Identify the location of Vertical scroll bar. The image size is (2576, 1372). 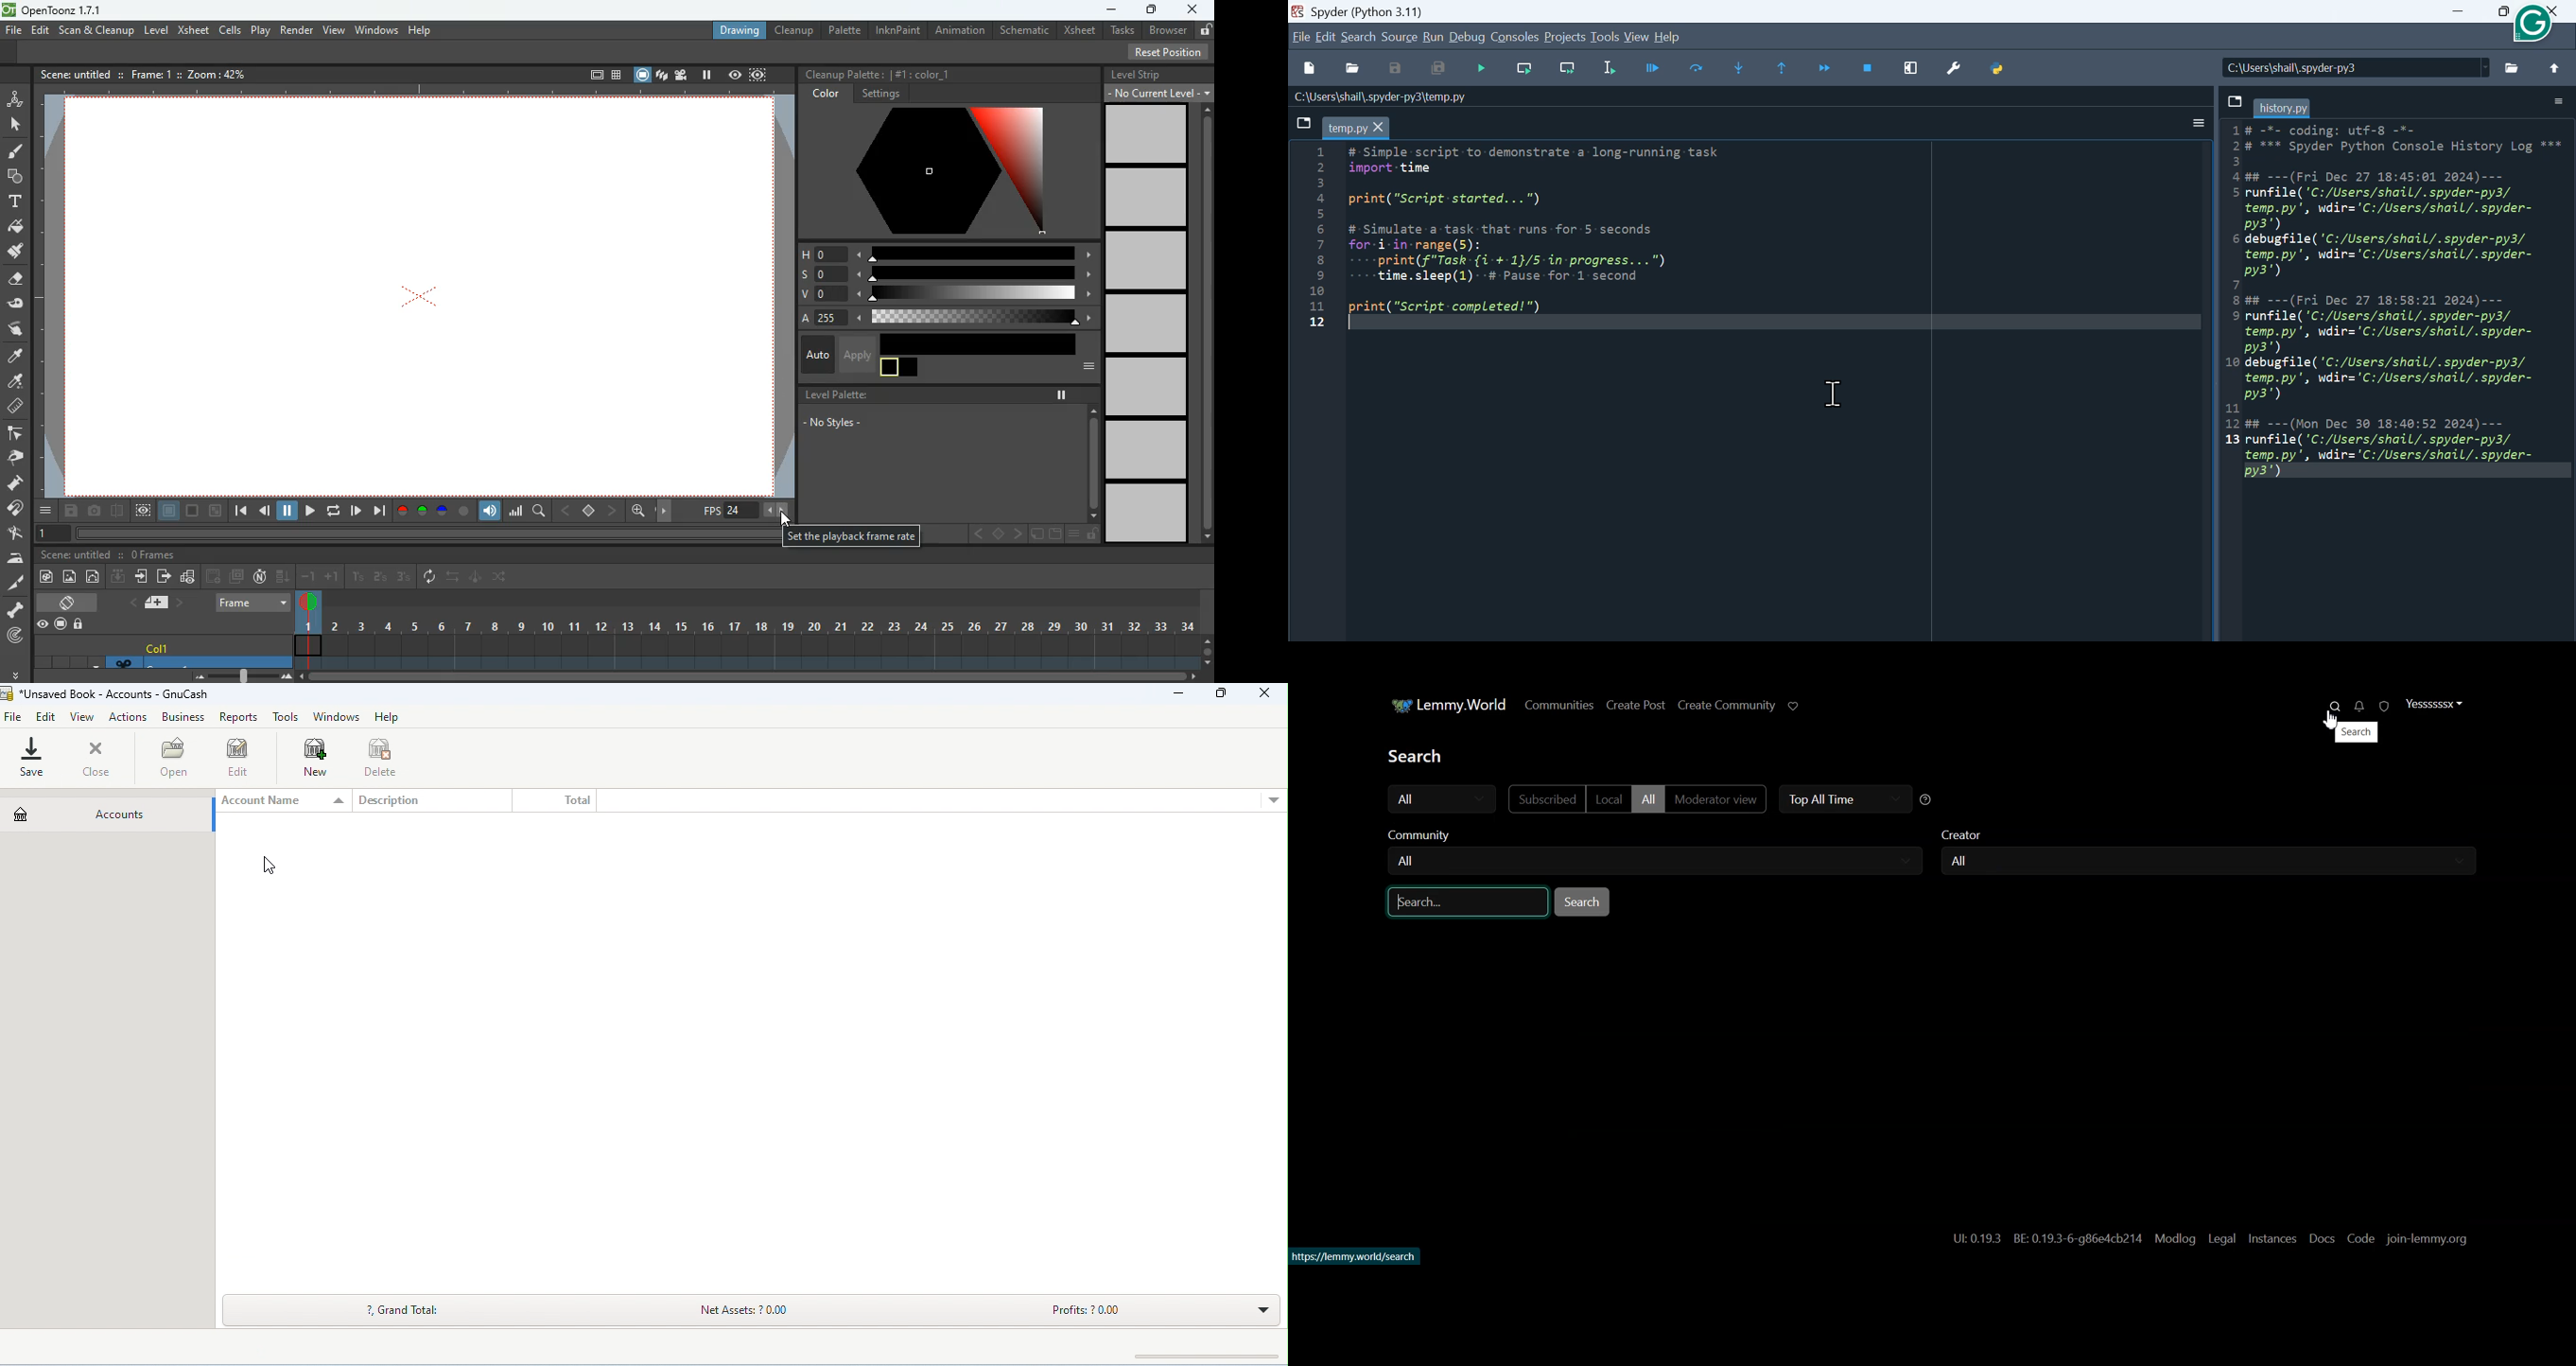
(2568, 974).